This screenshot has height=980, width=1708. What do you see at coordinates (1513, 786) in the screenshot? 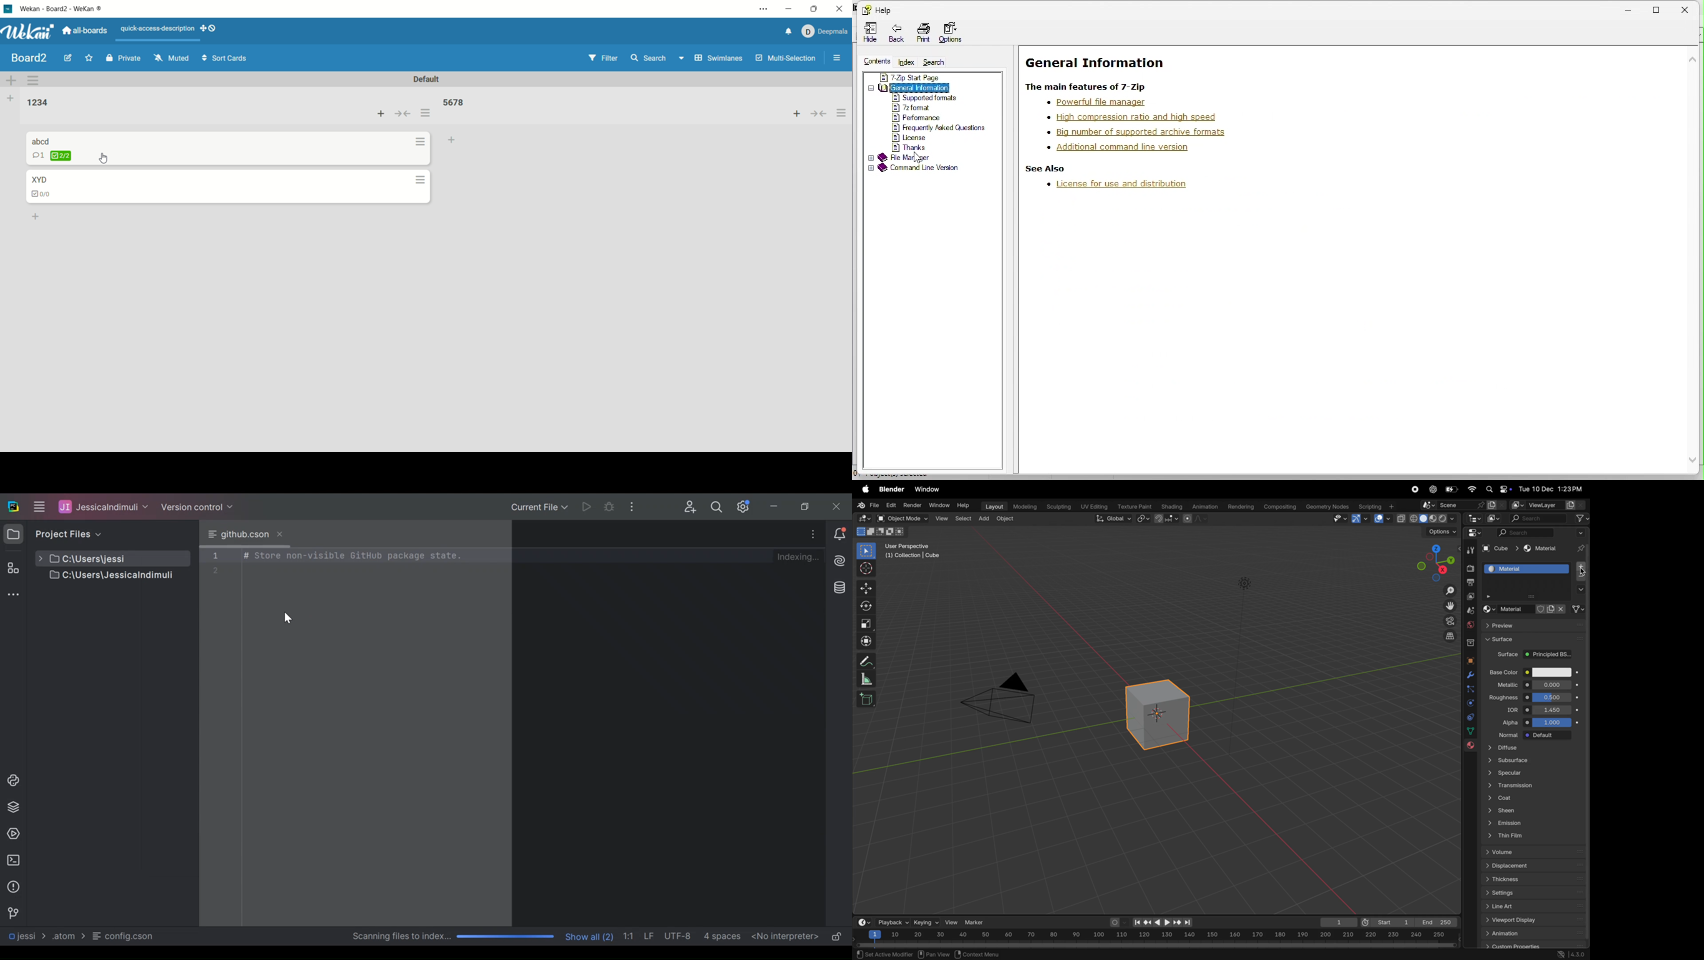
I see `transmission` at bounding box center [1513, 786].